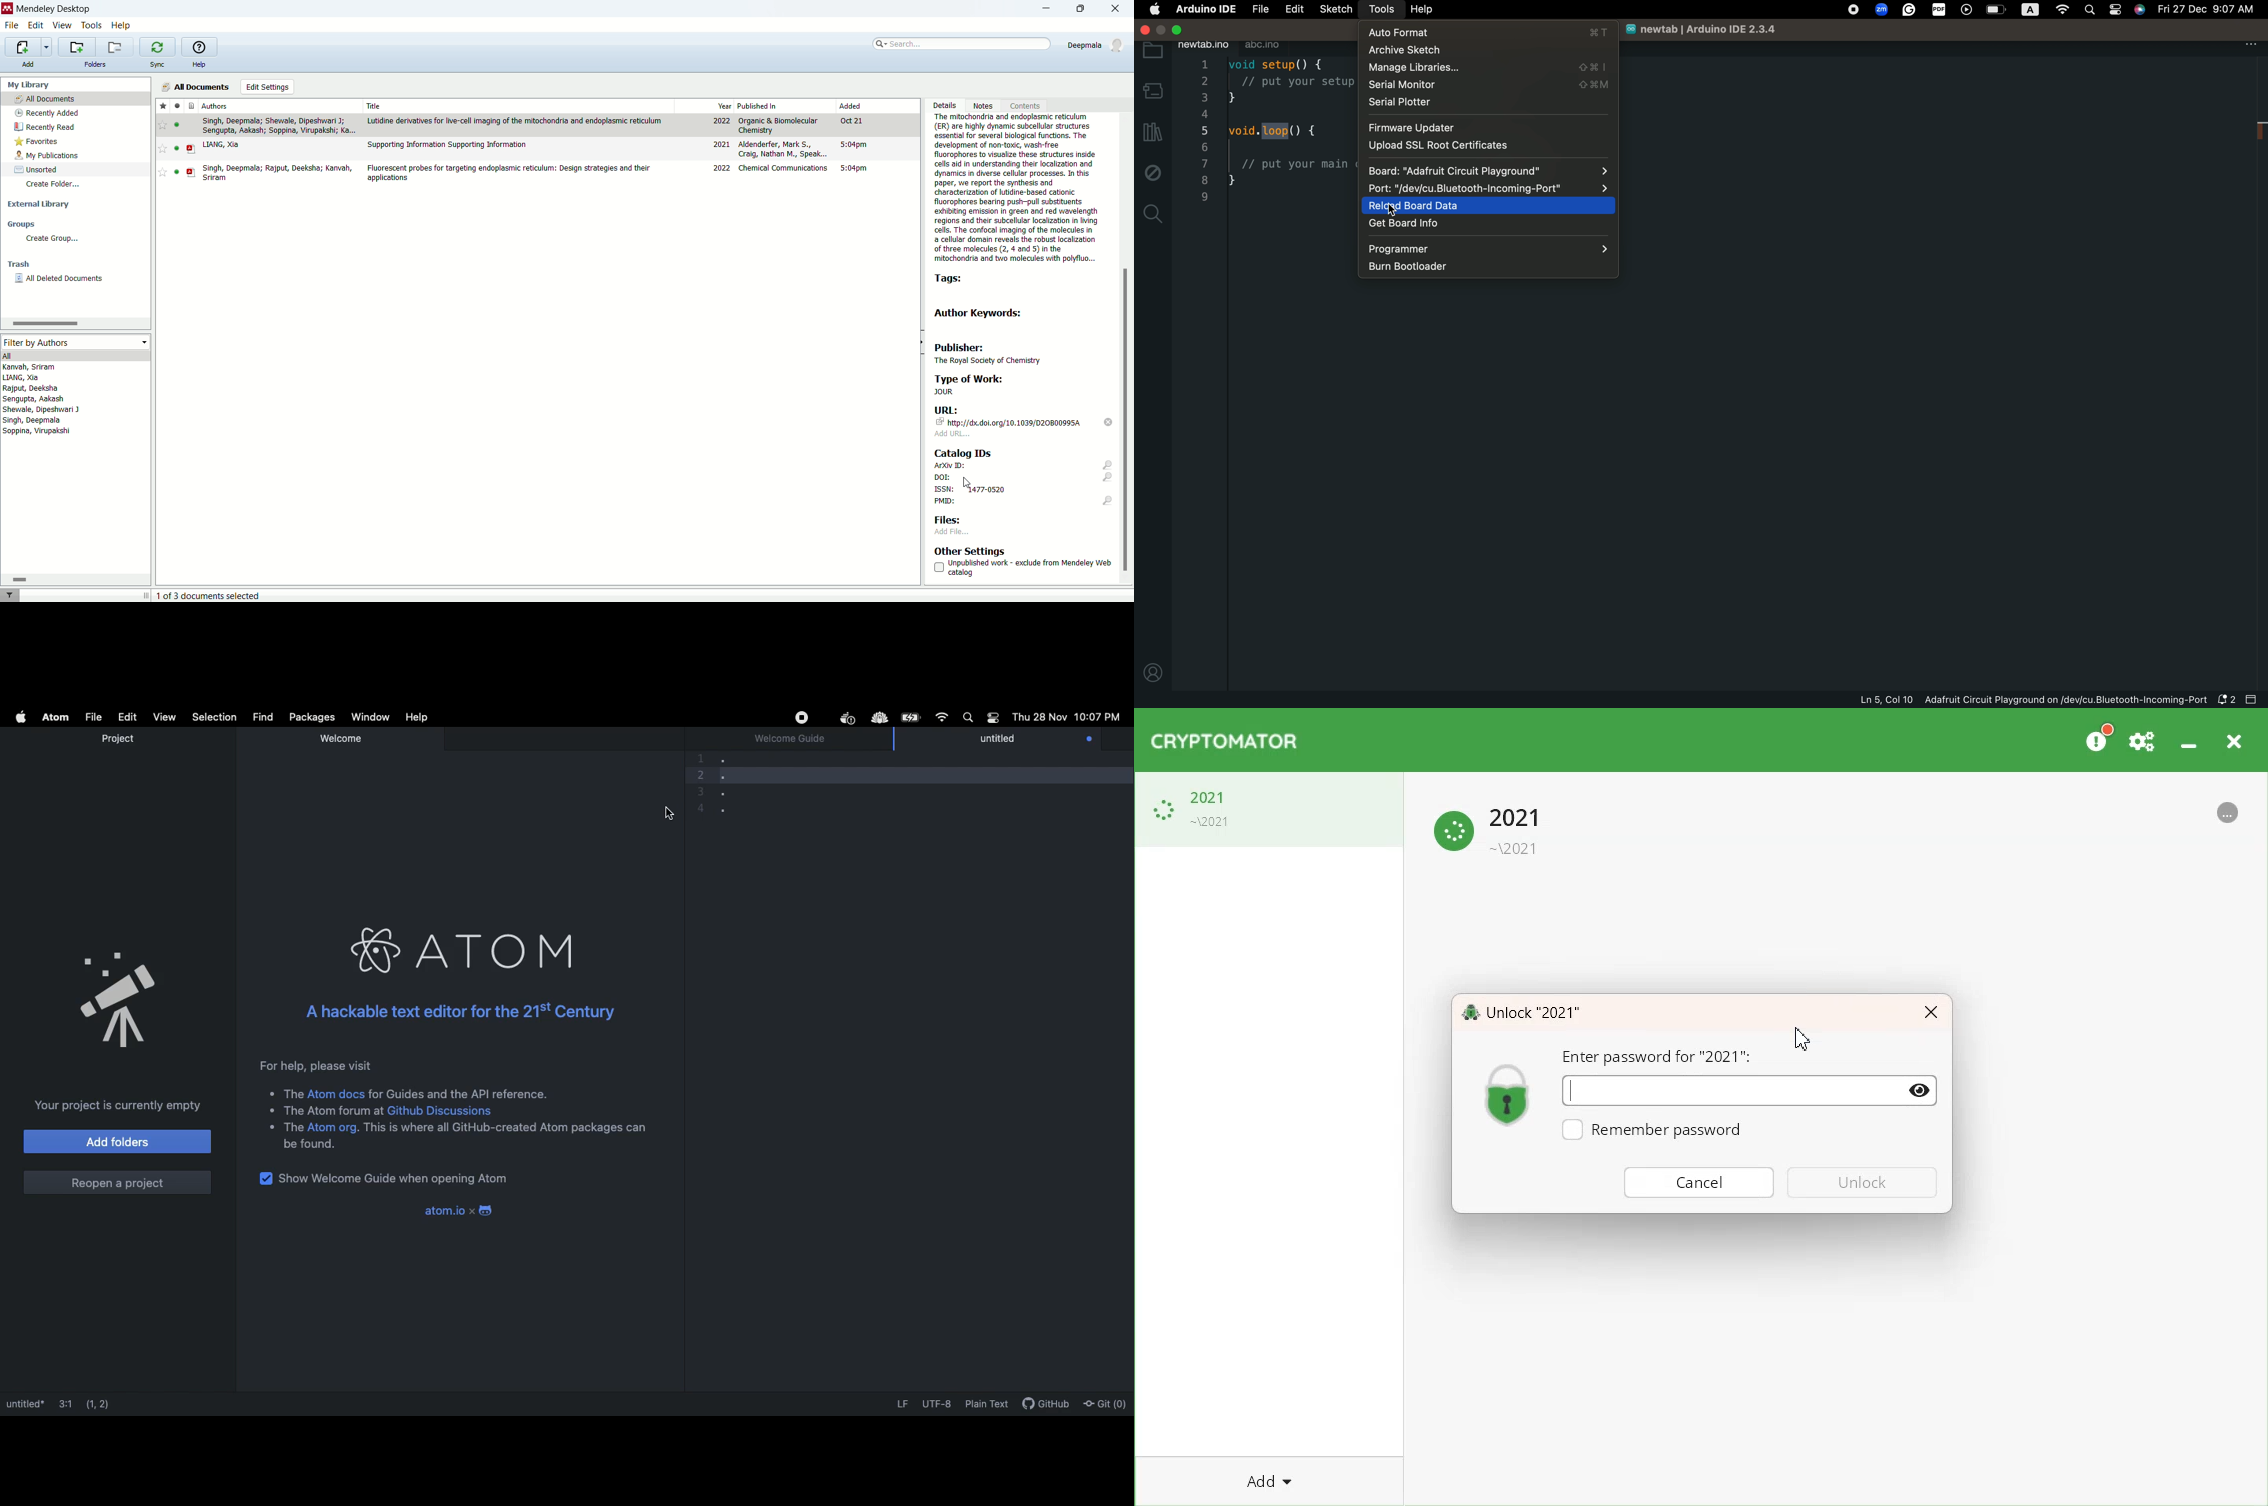 The image size is (2268, 1512). What do you see at coordinates (146, 595) in the screenshot?
I see `toggle expand/contract` at bounding box center [146, 595].